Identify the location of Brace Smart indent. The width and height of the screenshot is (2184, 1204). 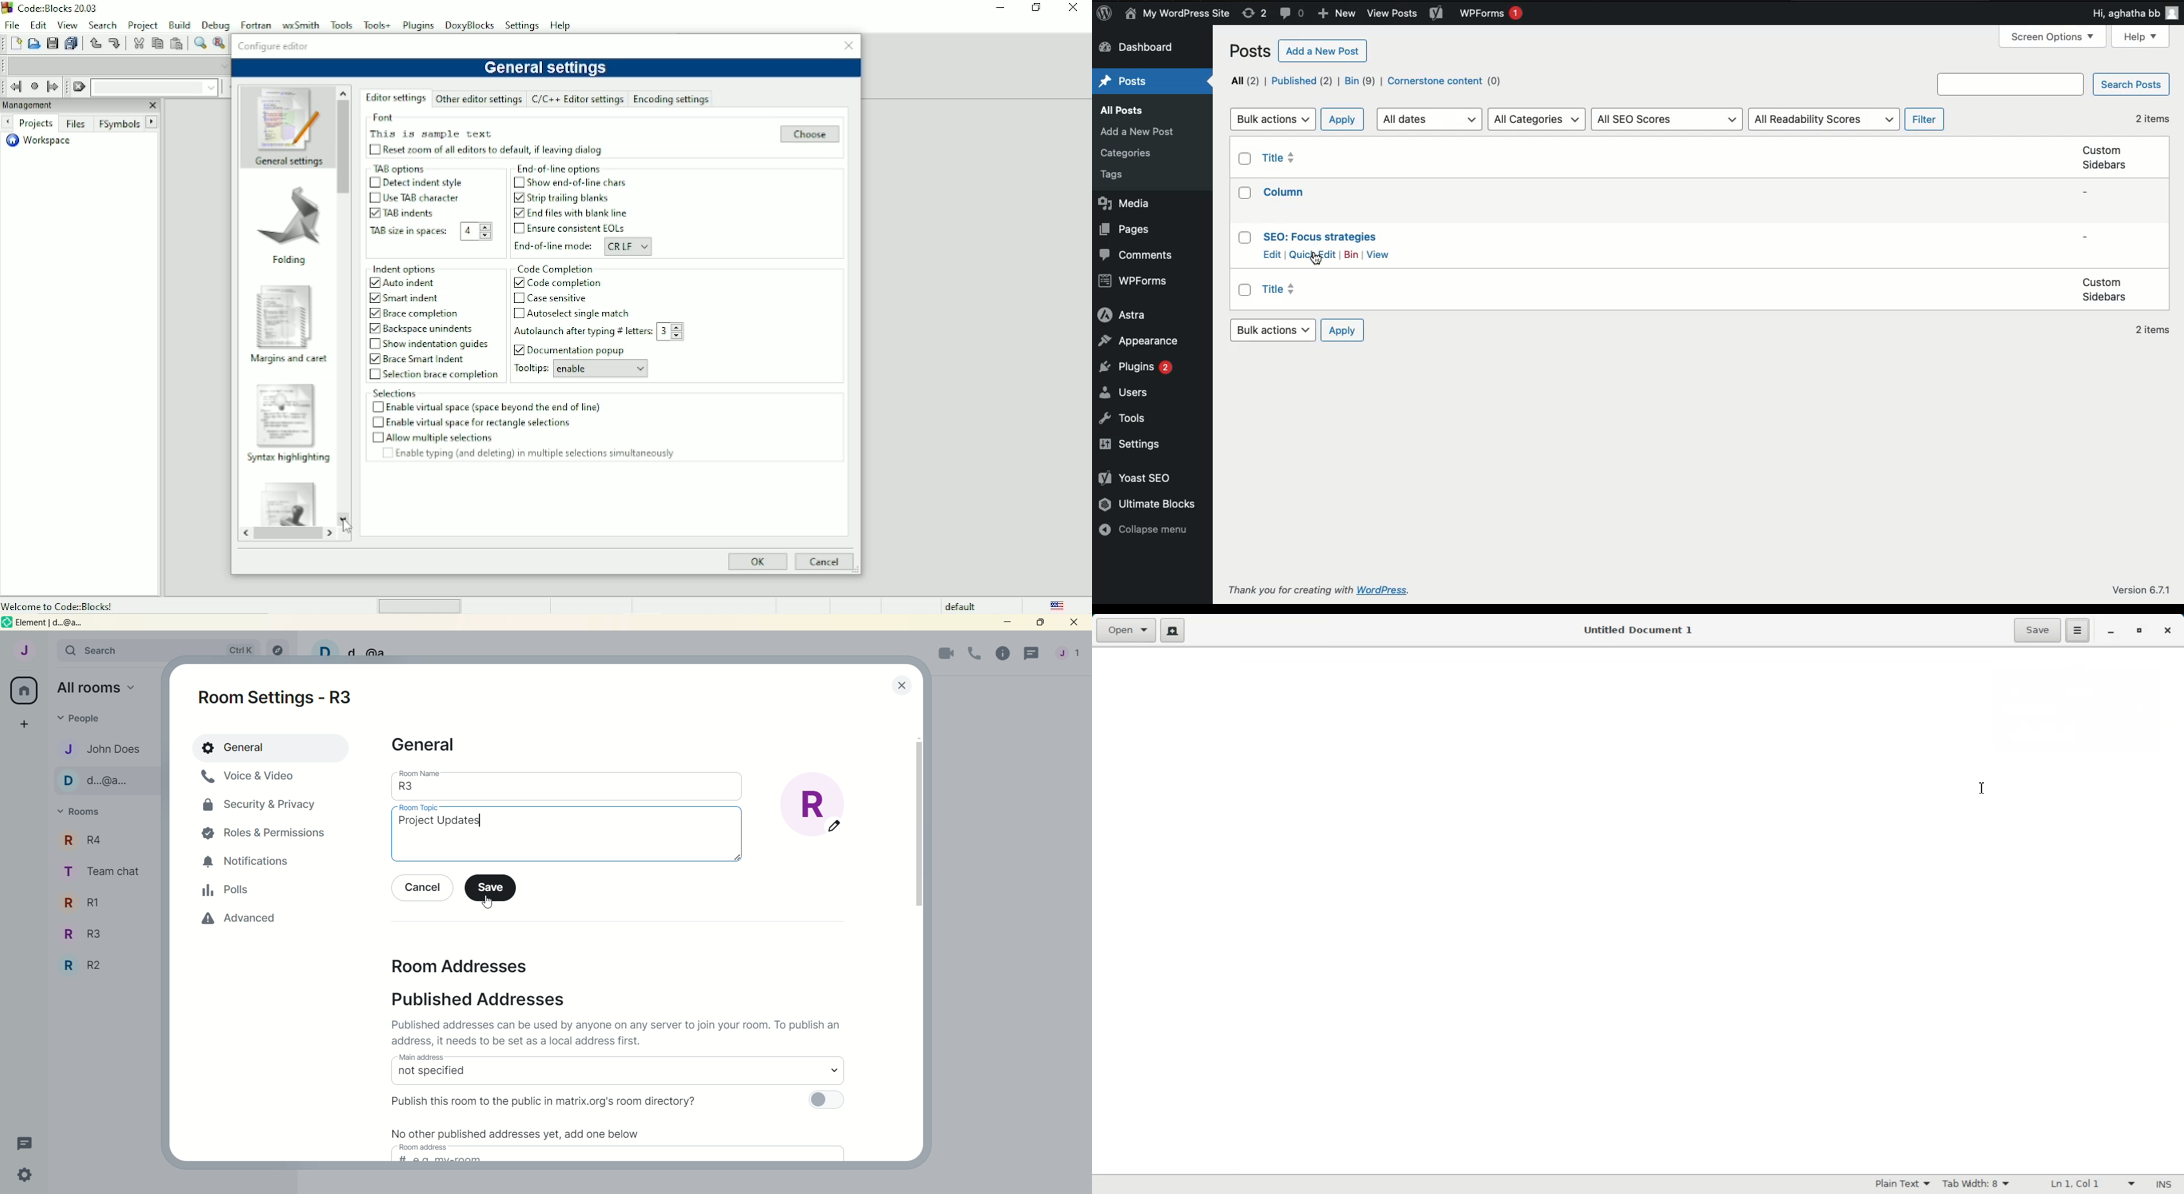
(425, 359).